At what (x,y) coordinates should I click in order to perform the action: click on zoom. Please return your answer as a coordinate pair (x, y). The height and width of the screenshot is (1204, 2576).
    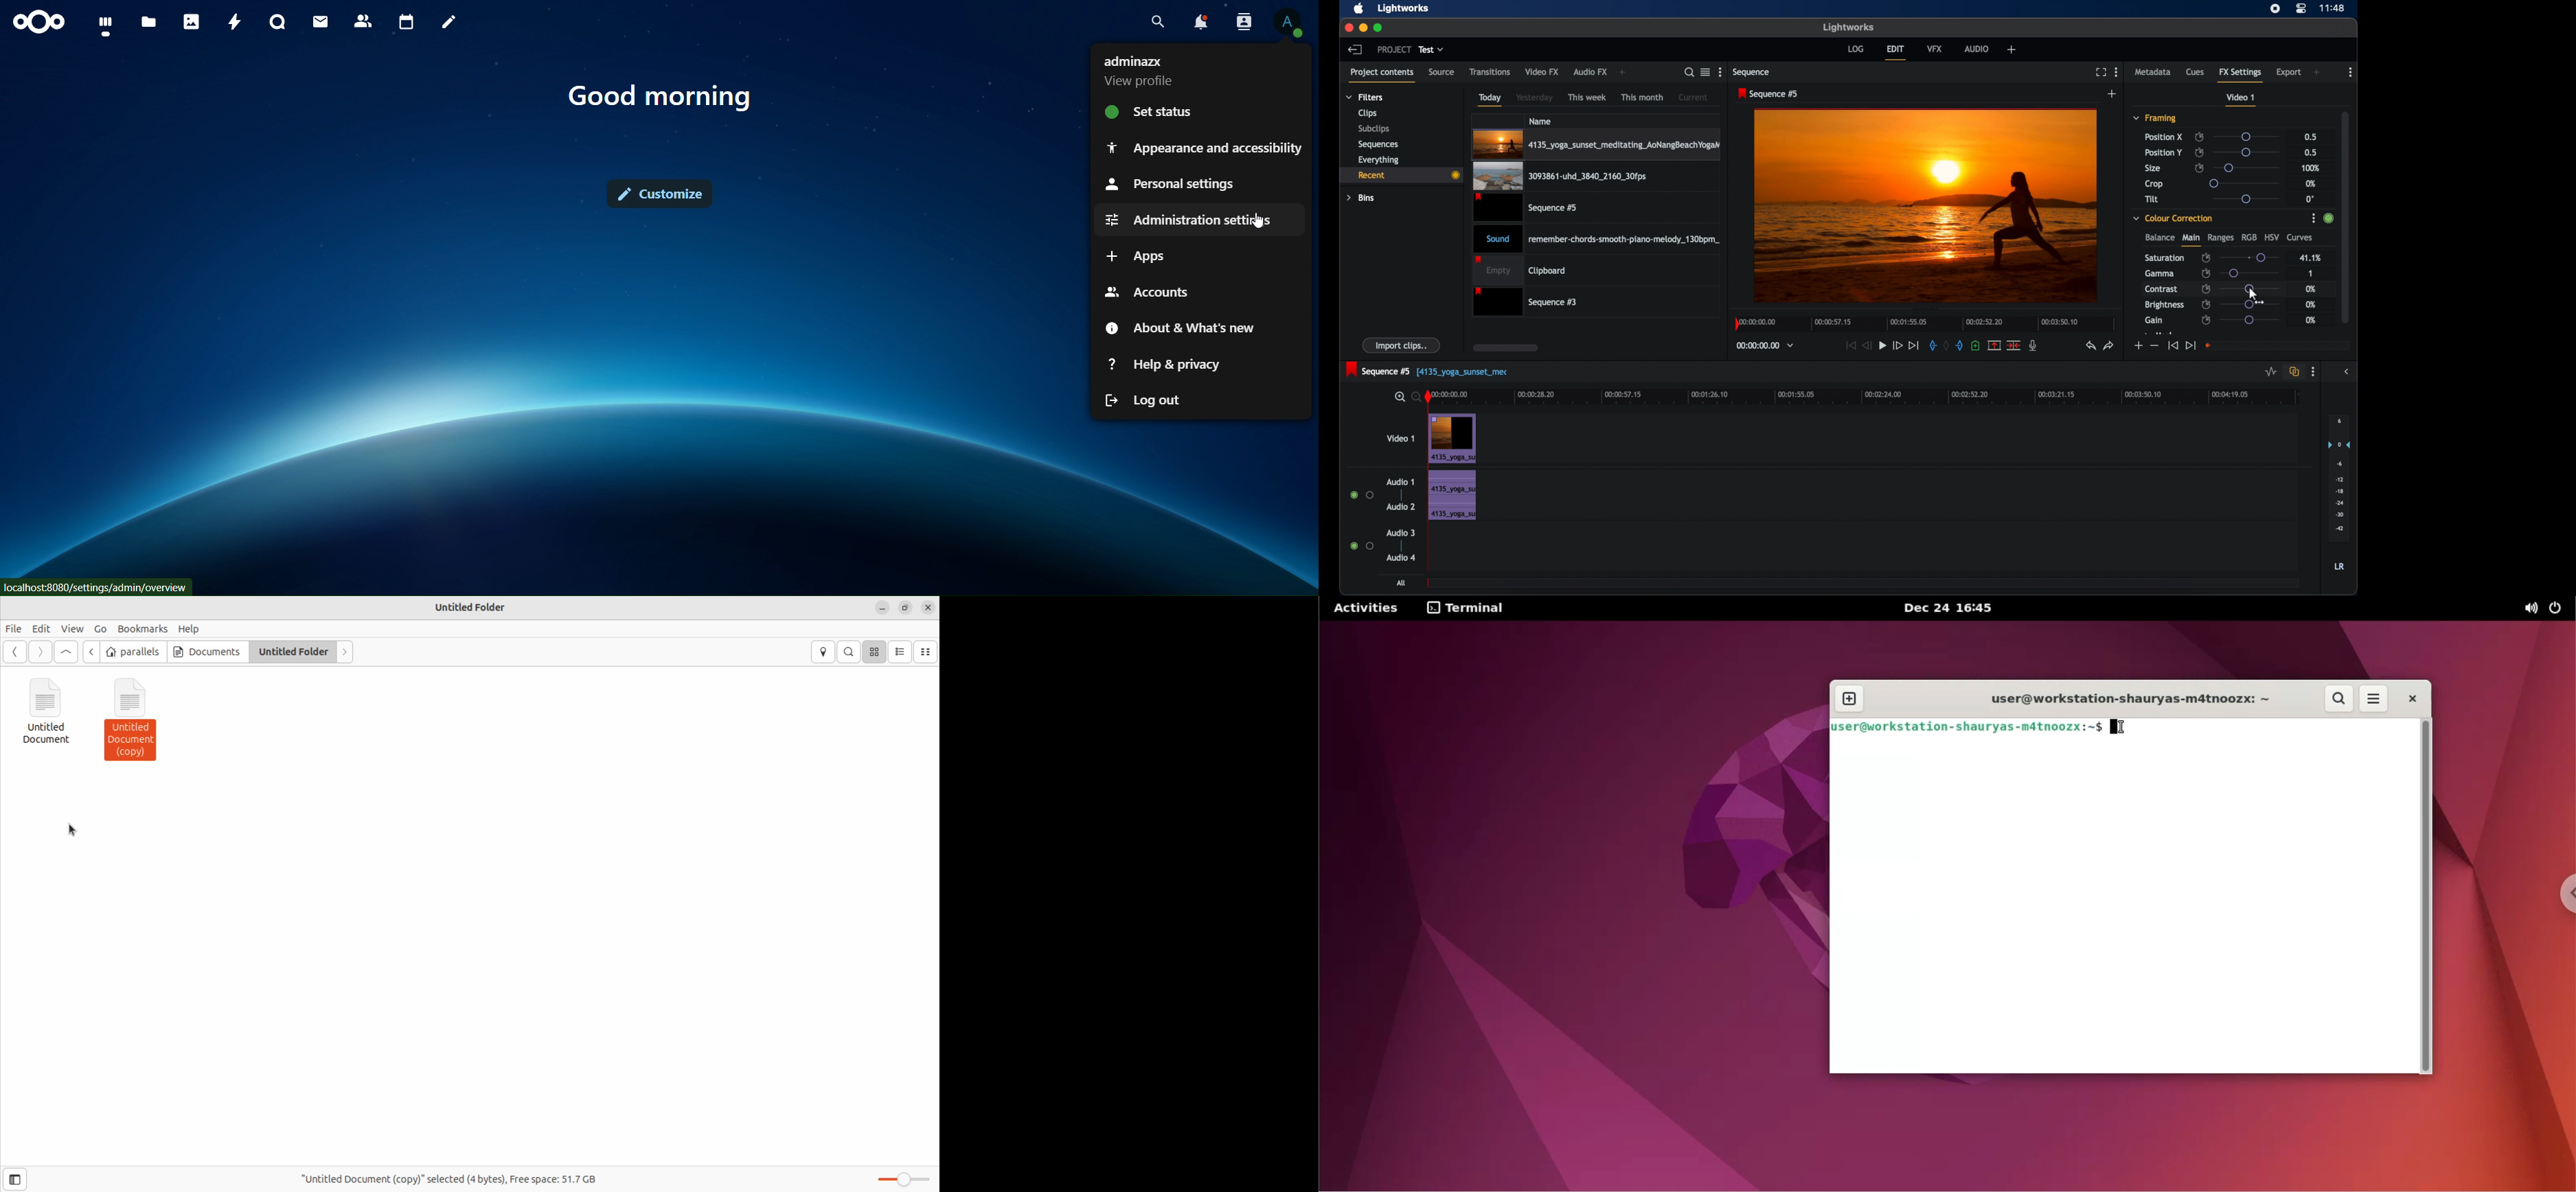
    Looking at the image, I should click on (1406, 396).